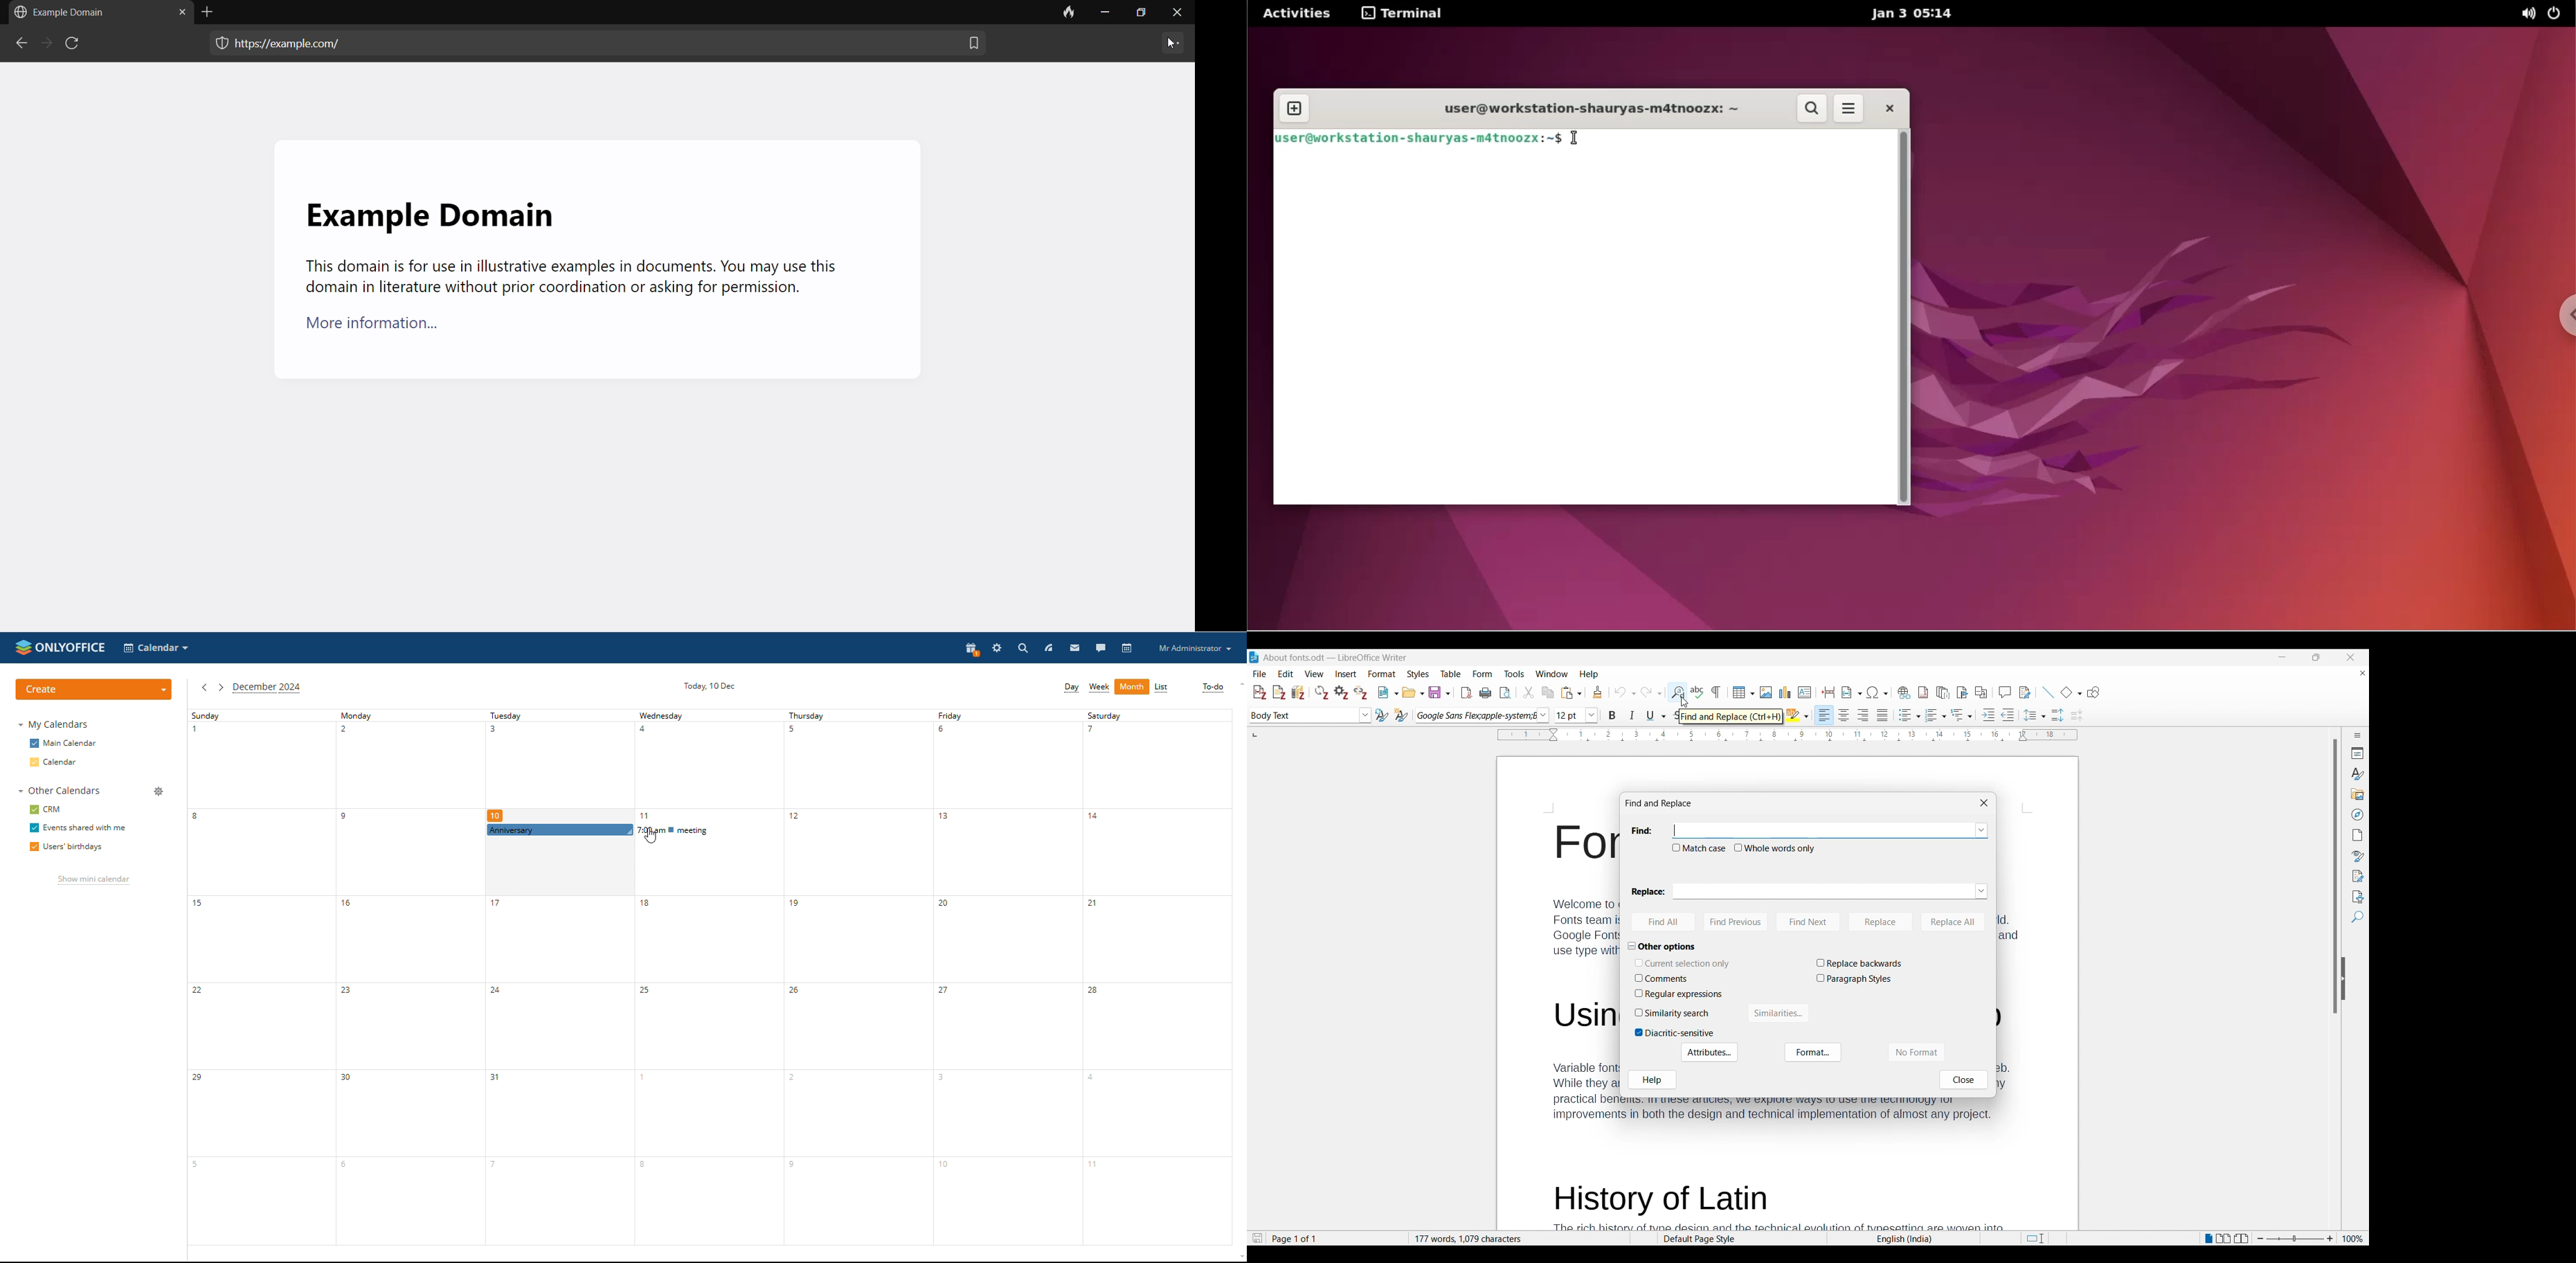 Image resolution: width=2576 pixels, height=1288 pixels. I want to click on Gallery , so click(2356, 794).